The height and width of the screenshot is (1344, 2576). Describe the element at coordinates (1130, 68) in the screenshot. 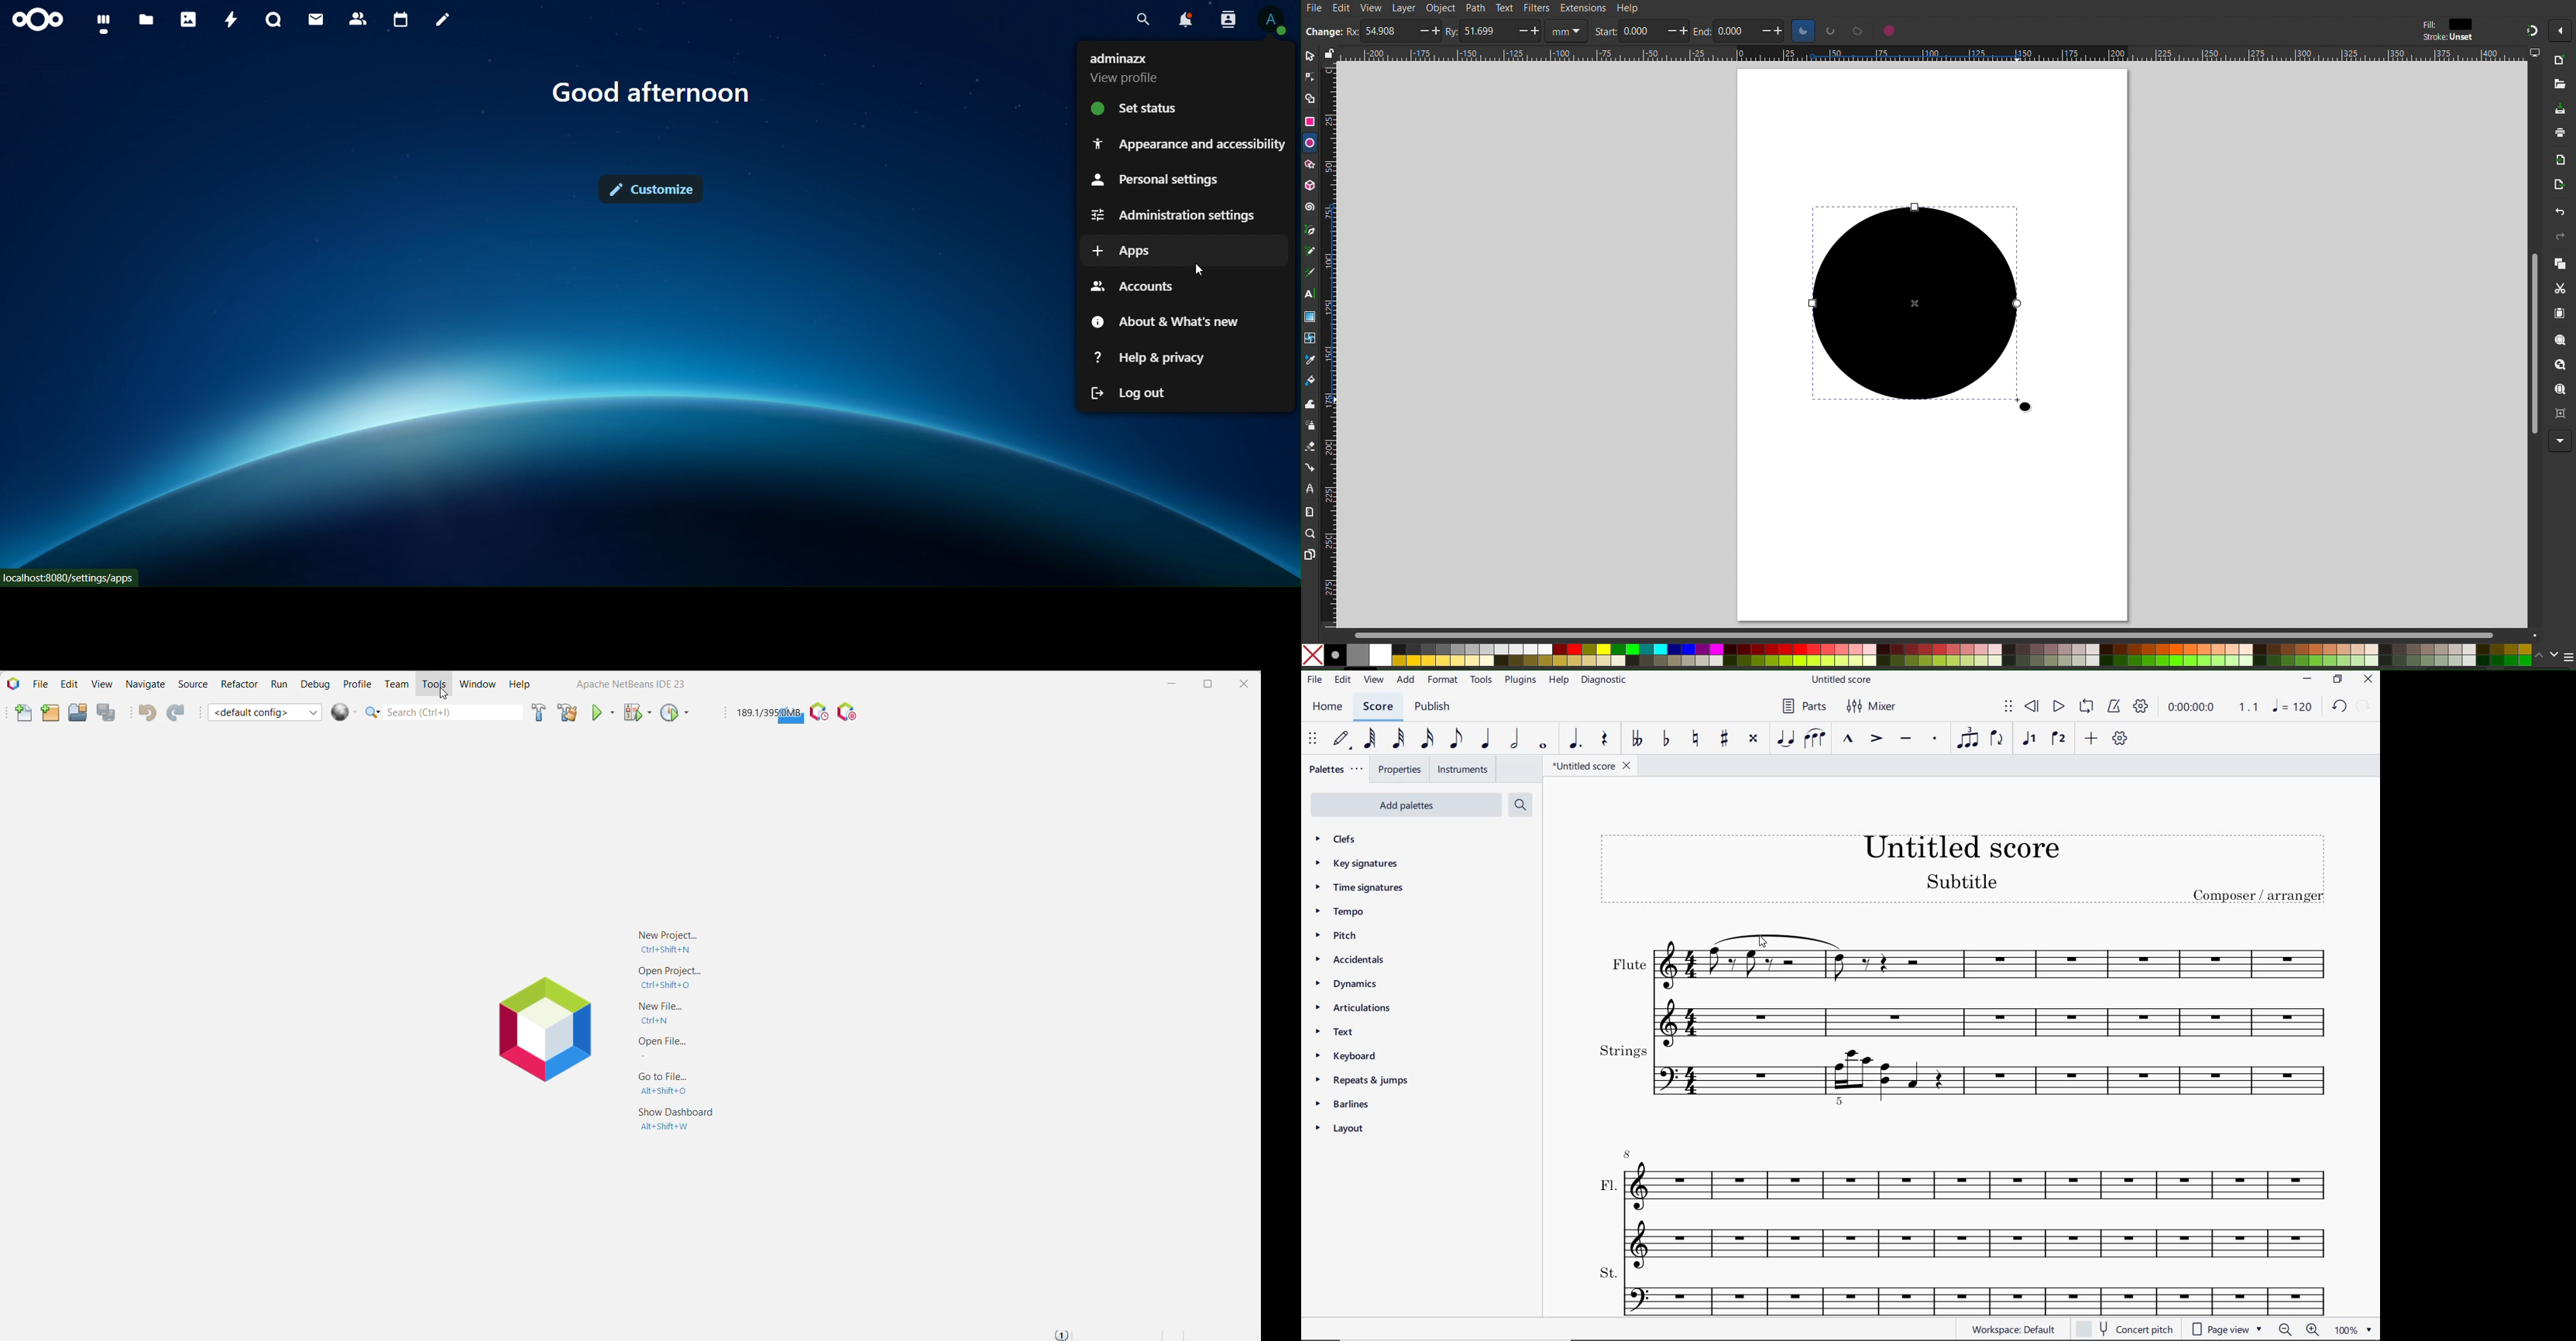

I see `adminazx` at that location.